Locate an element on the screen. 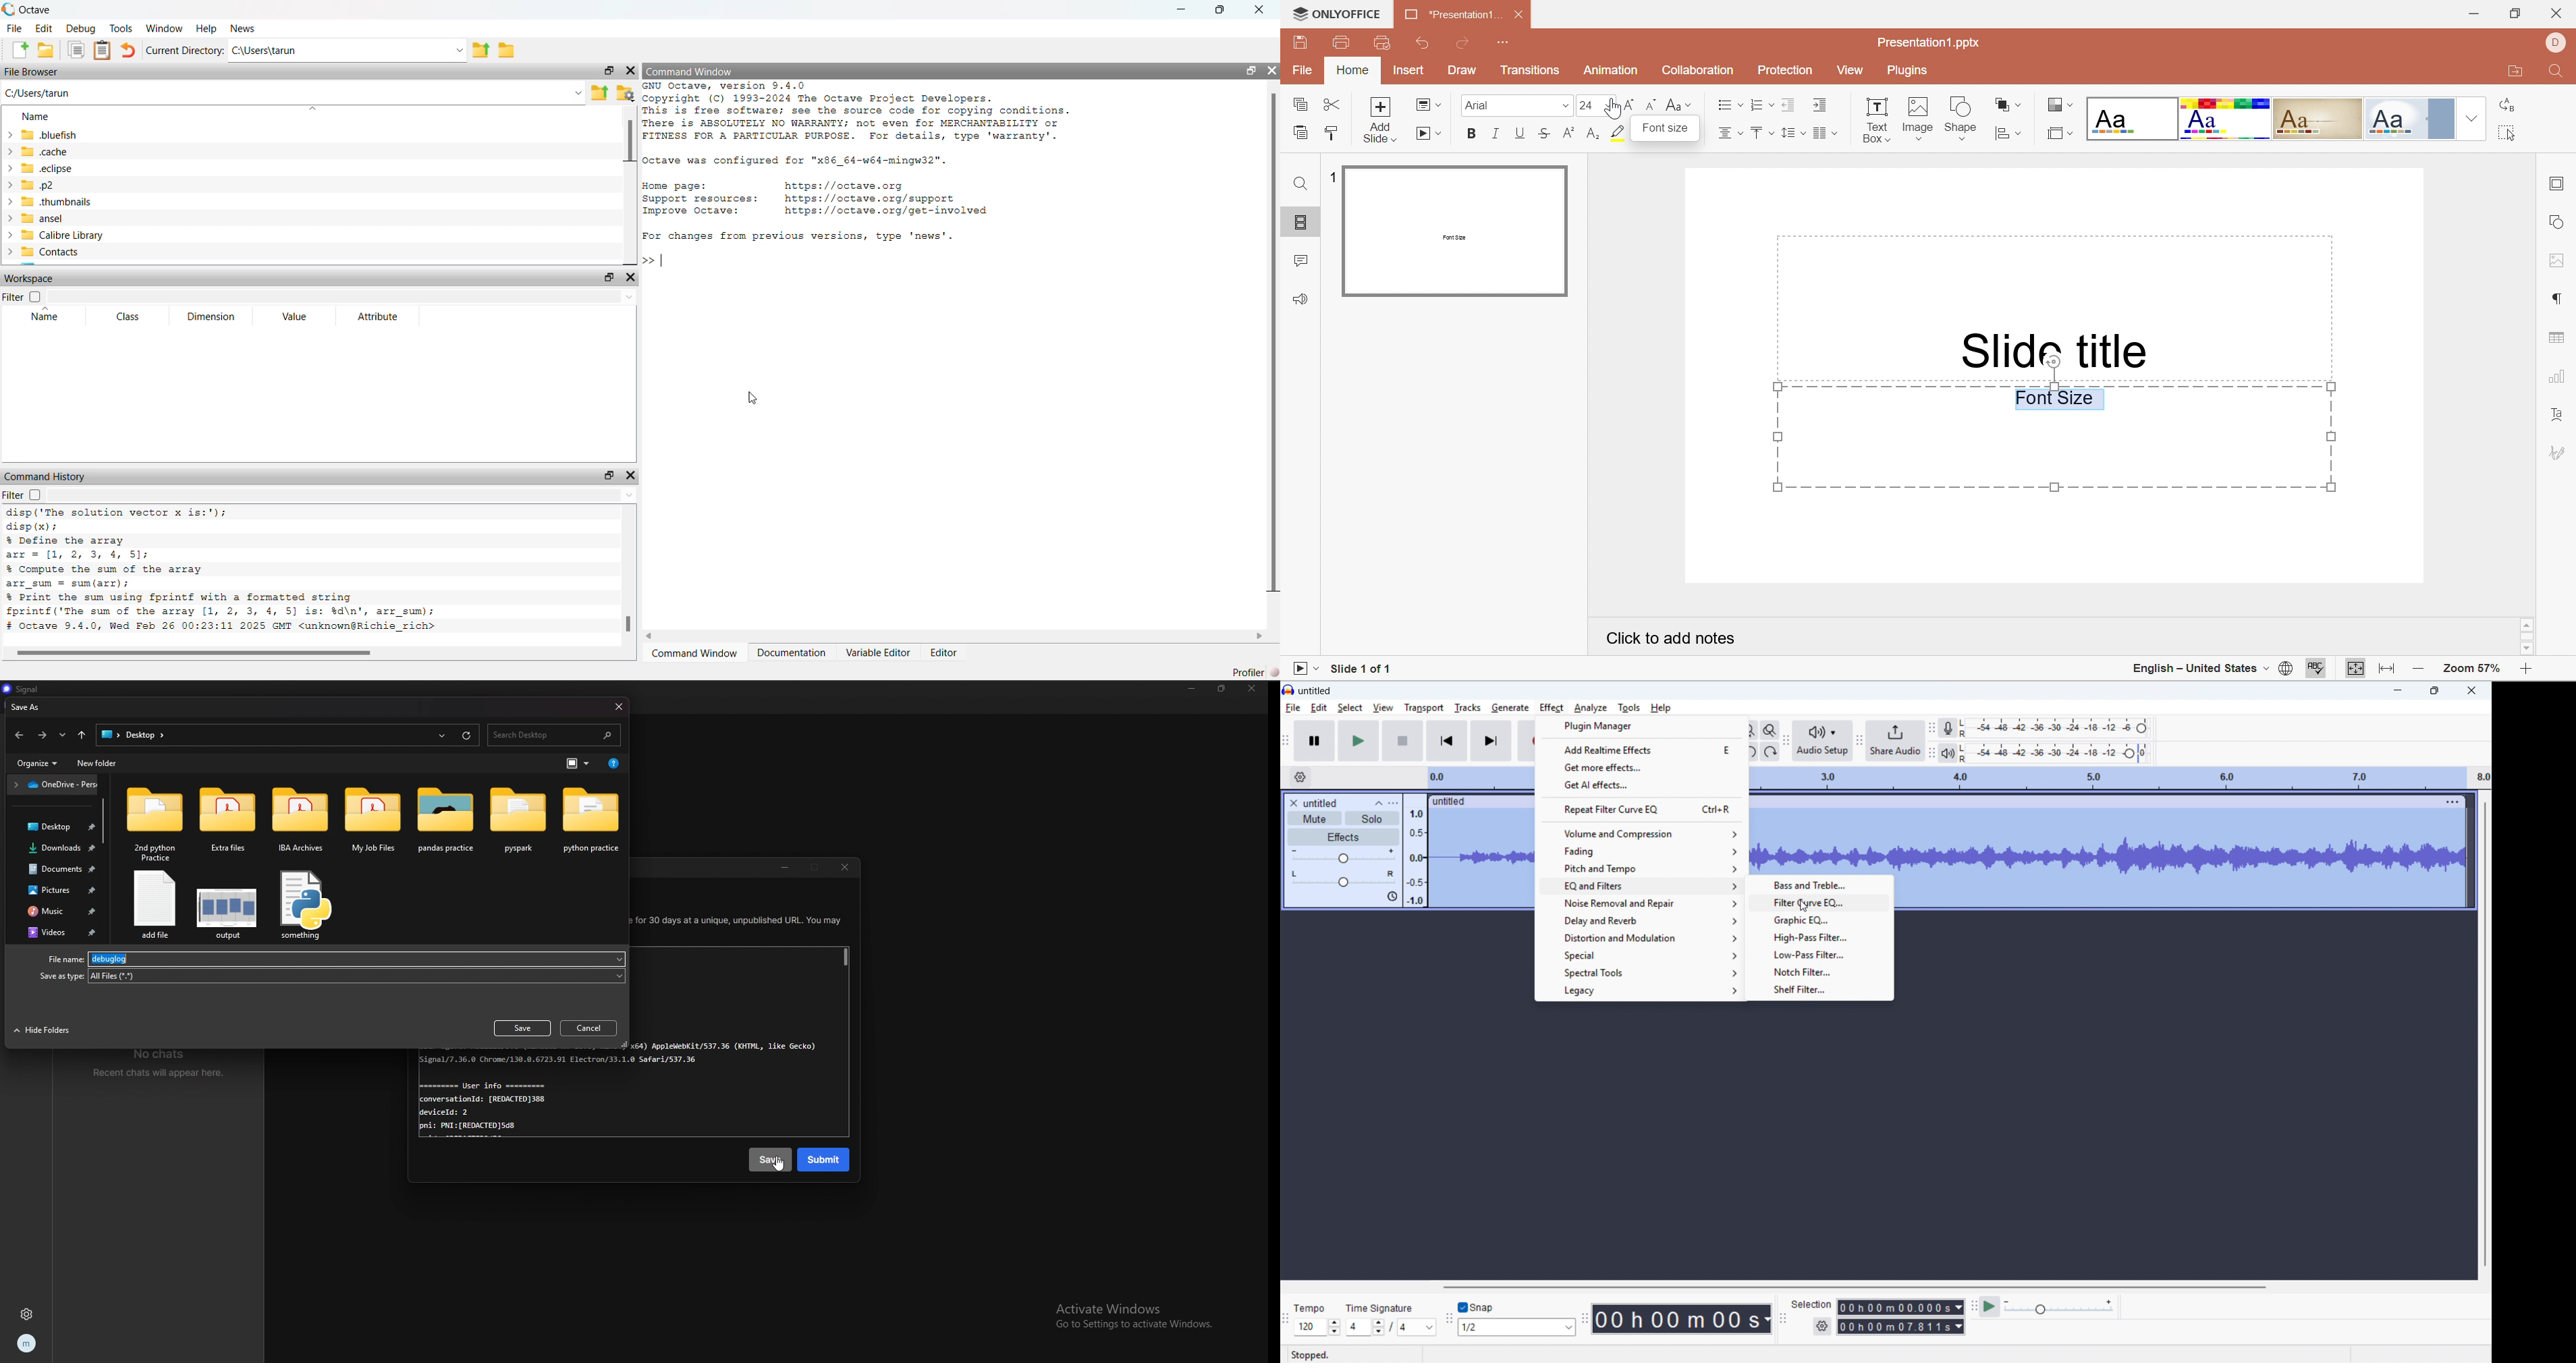  Selection settings  is located at coordinates (1822, 1327).